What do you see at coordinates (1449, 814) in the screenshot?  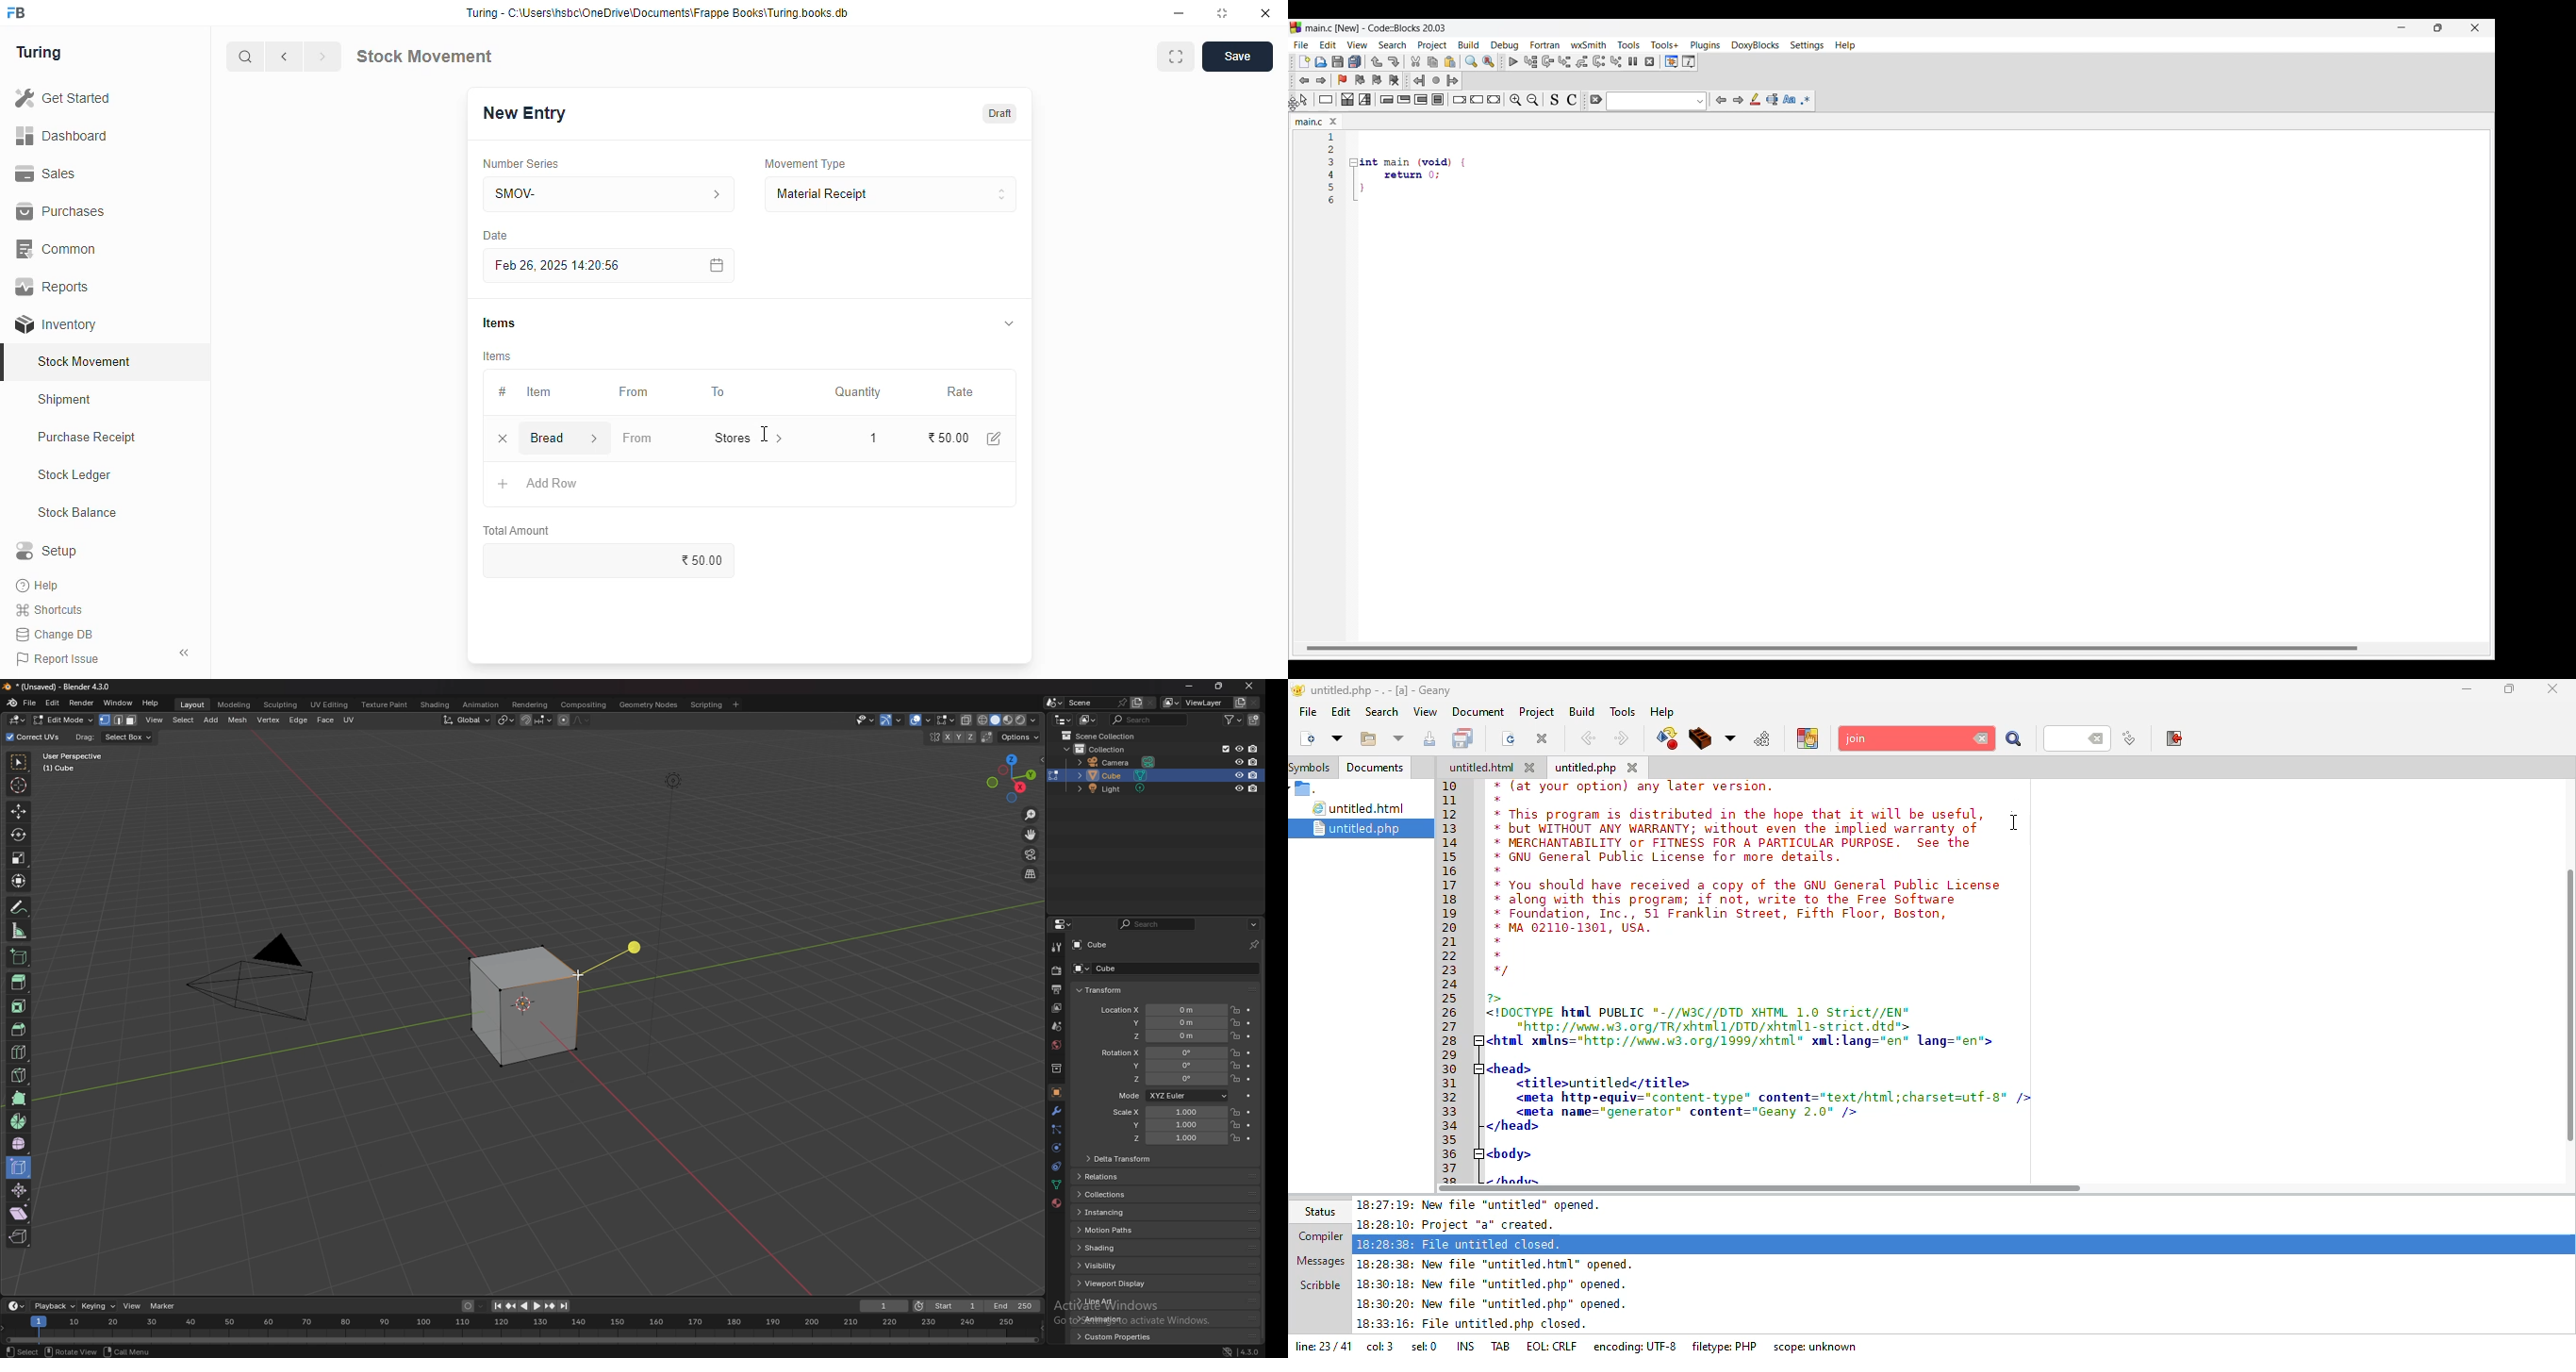 I see `12` at bounding box center [1449, 814].